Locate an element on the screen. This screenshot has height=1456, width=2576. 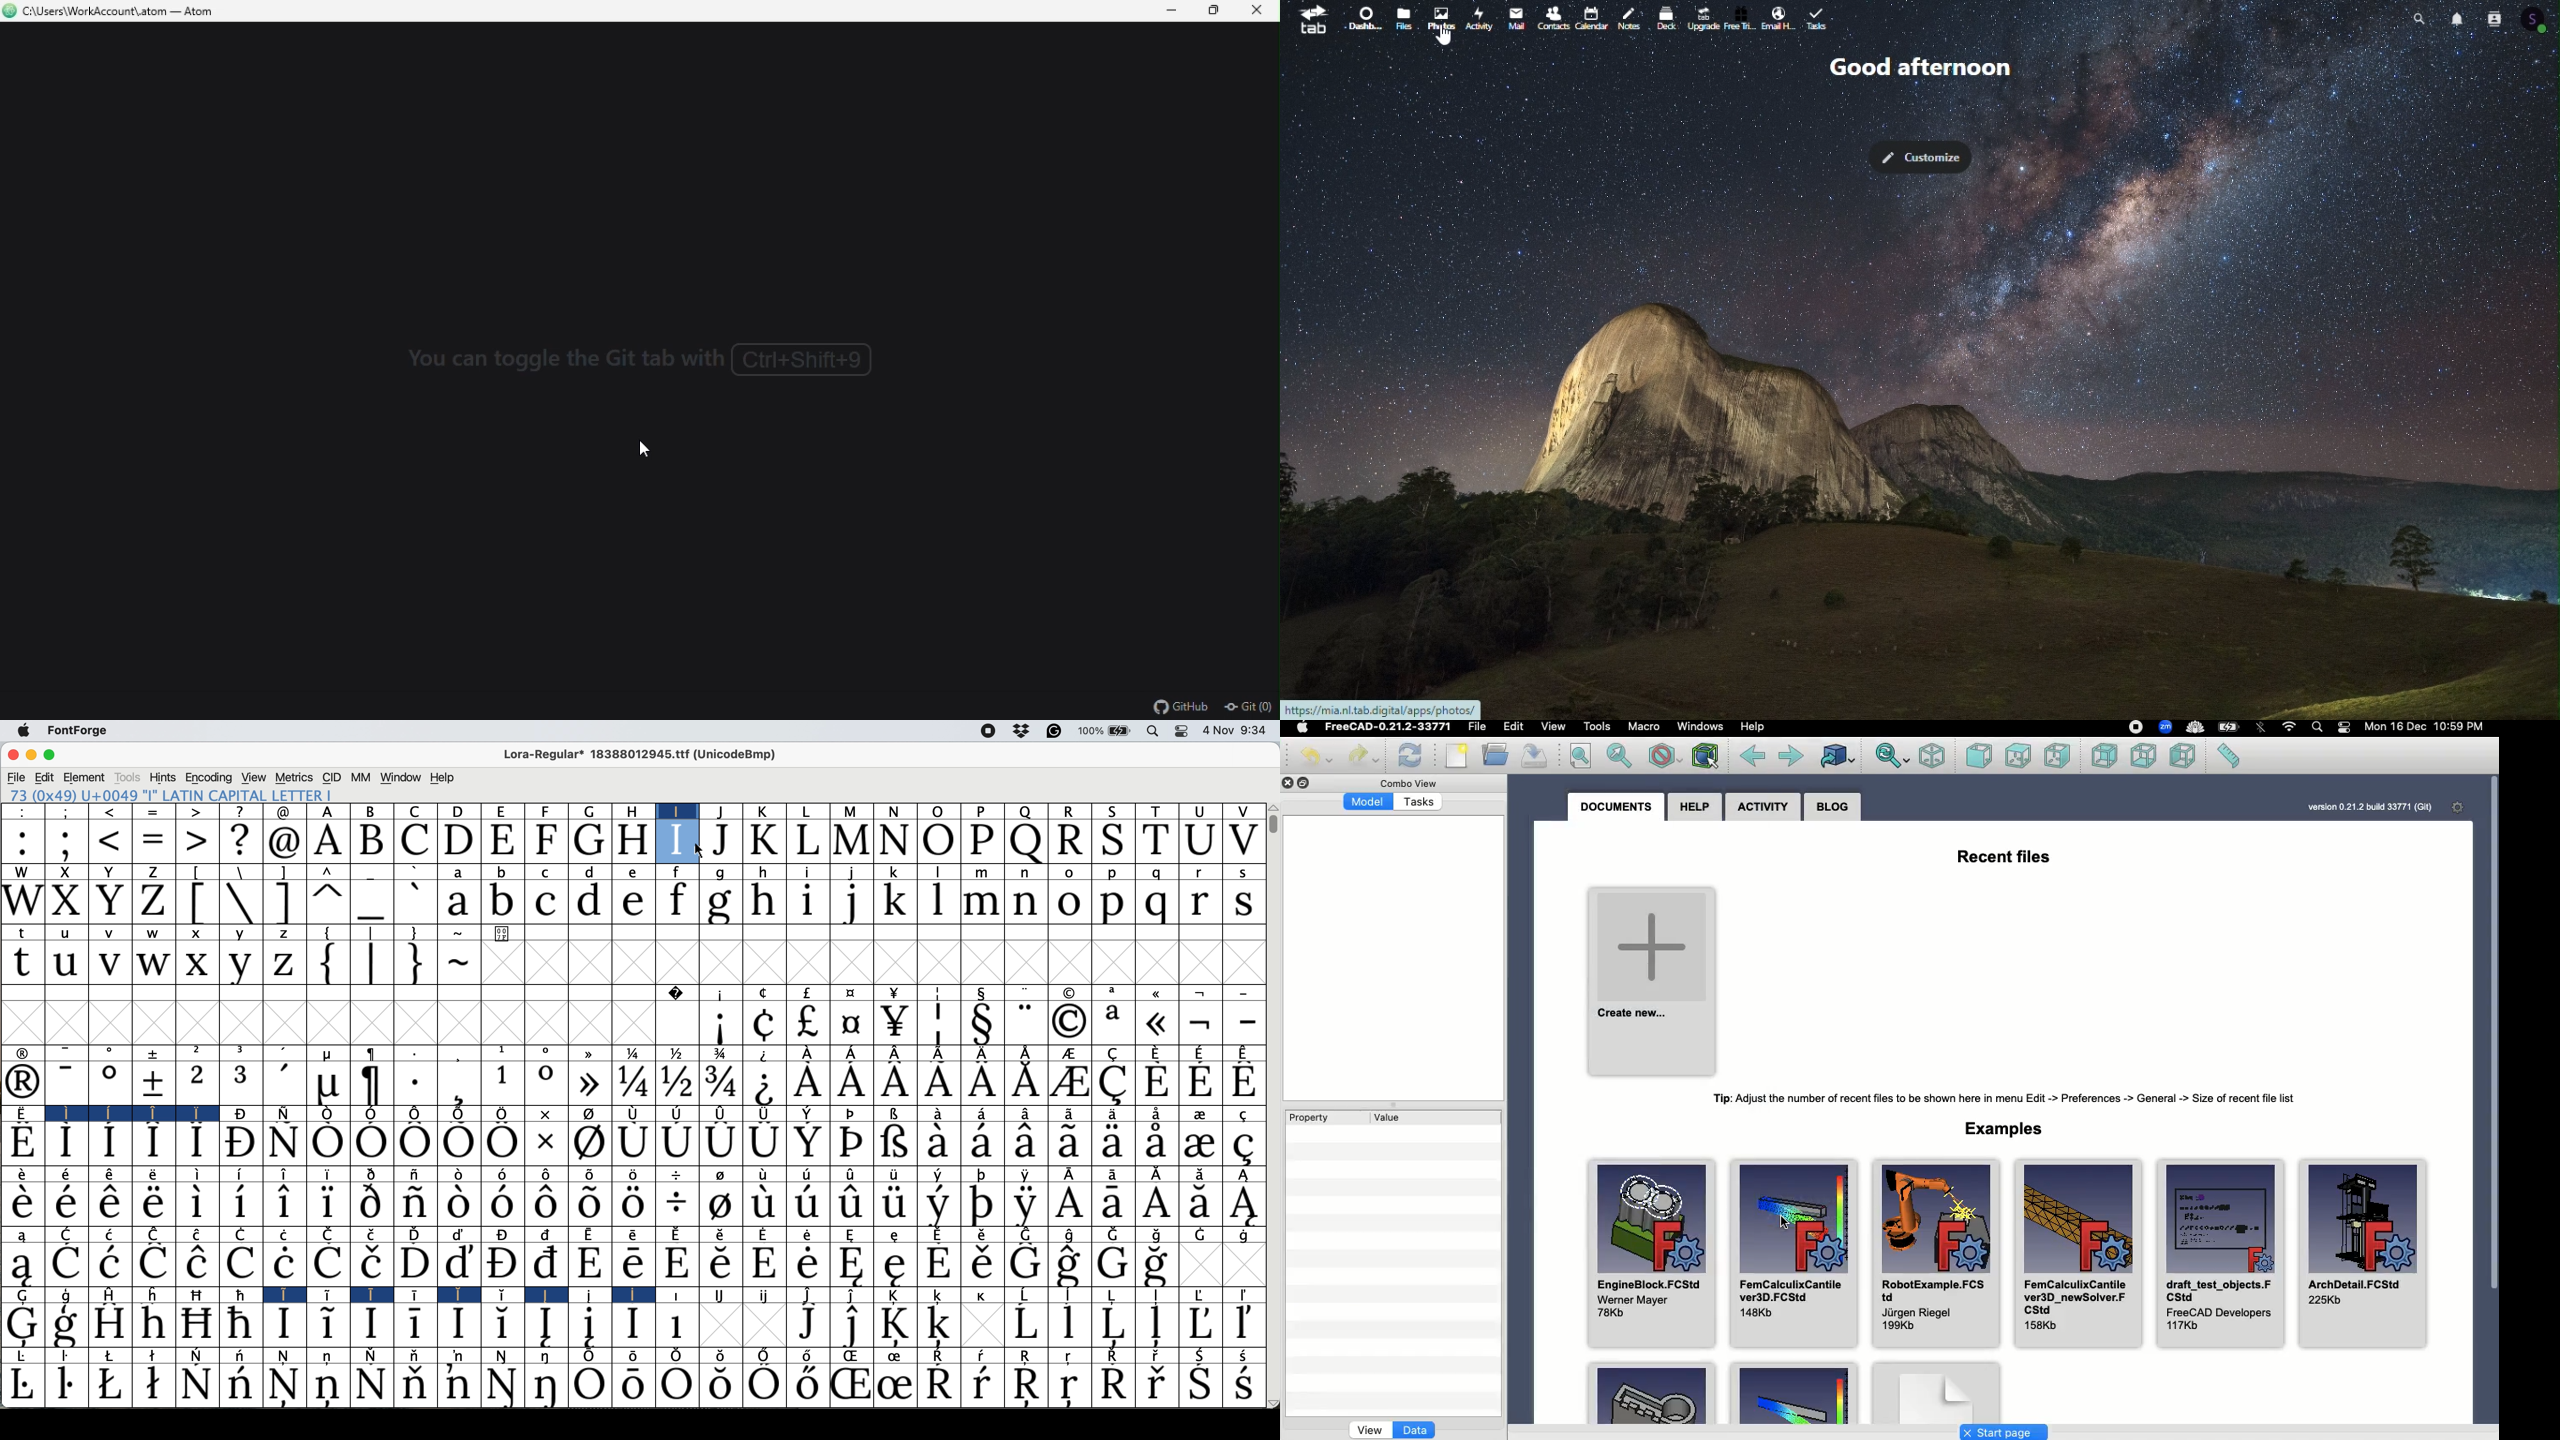
Symbol is located at coordinates (591, 1234).